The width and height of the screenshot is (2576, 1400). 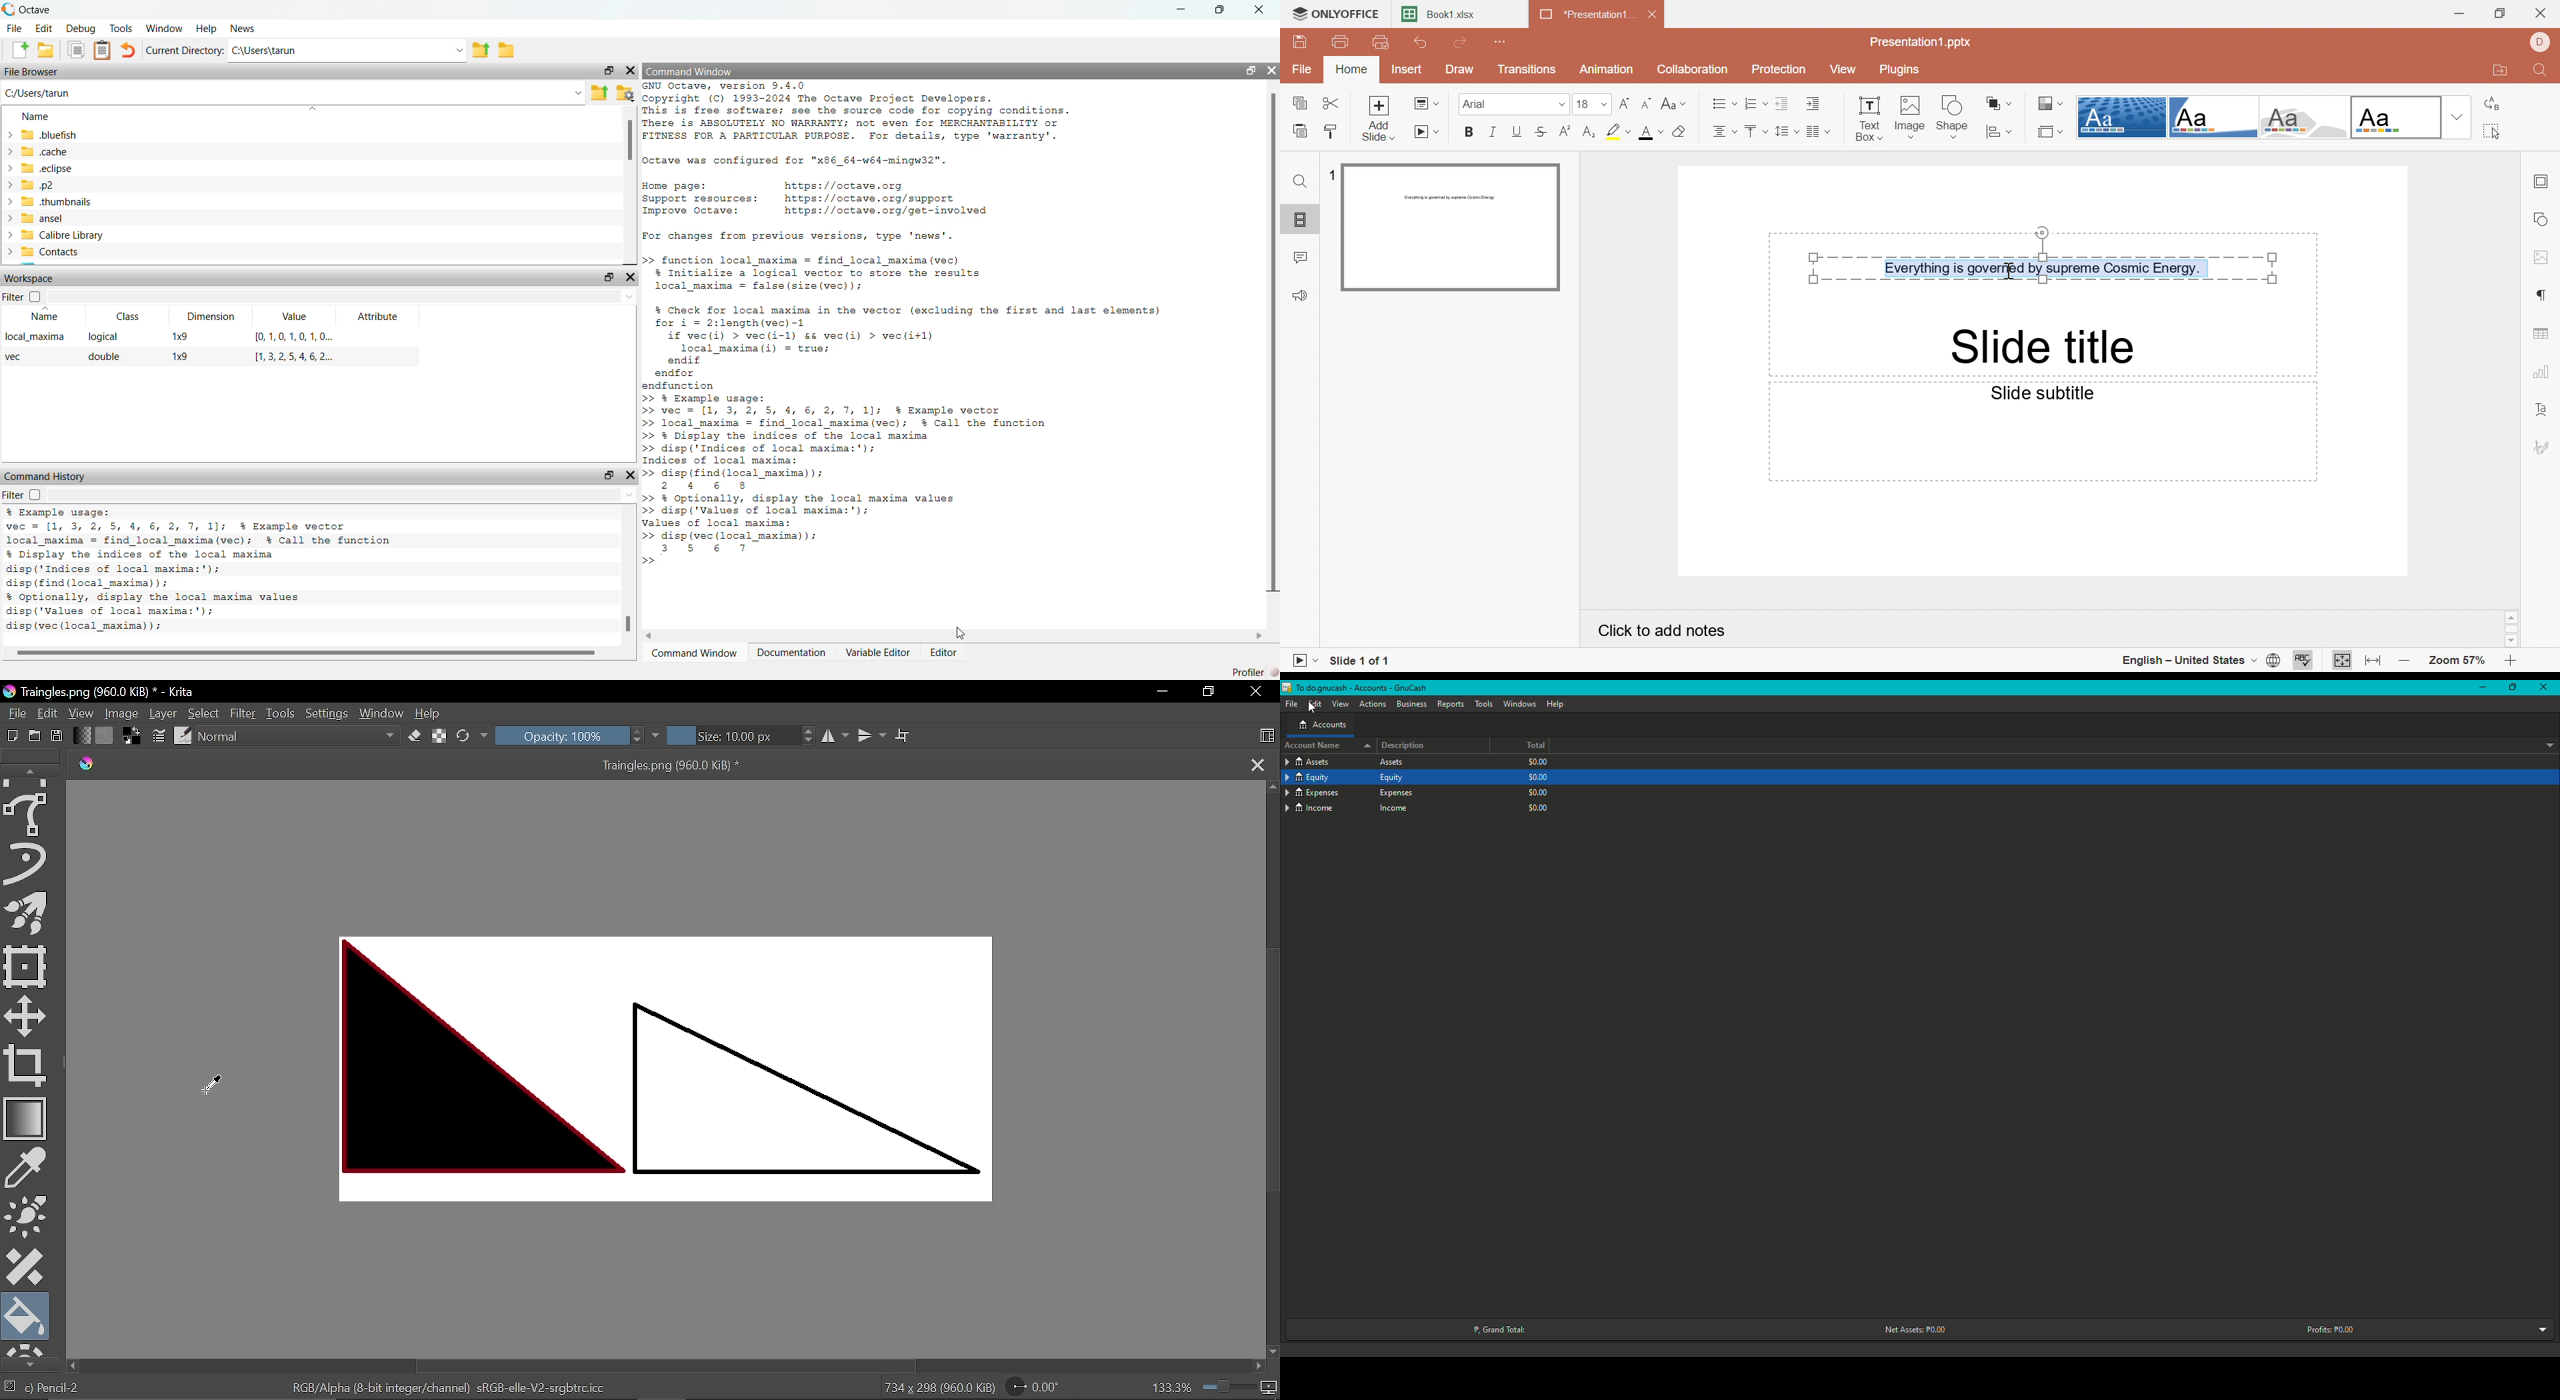 What do you see at coordinates (1723, 103) in the screenshot?
I see `Bullets` at bounding box center [1723, 103].